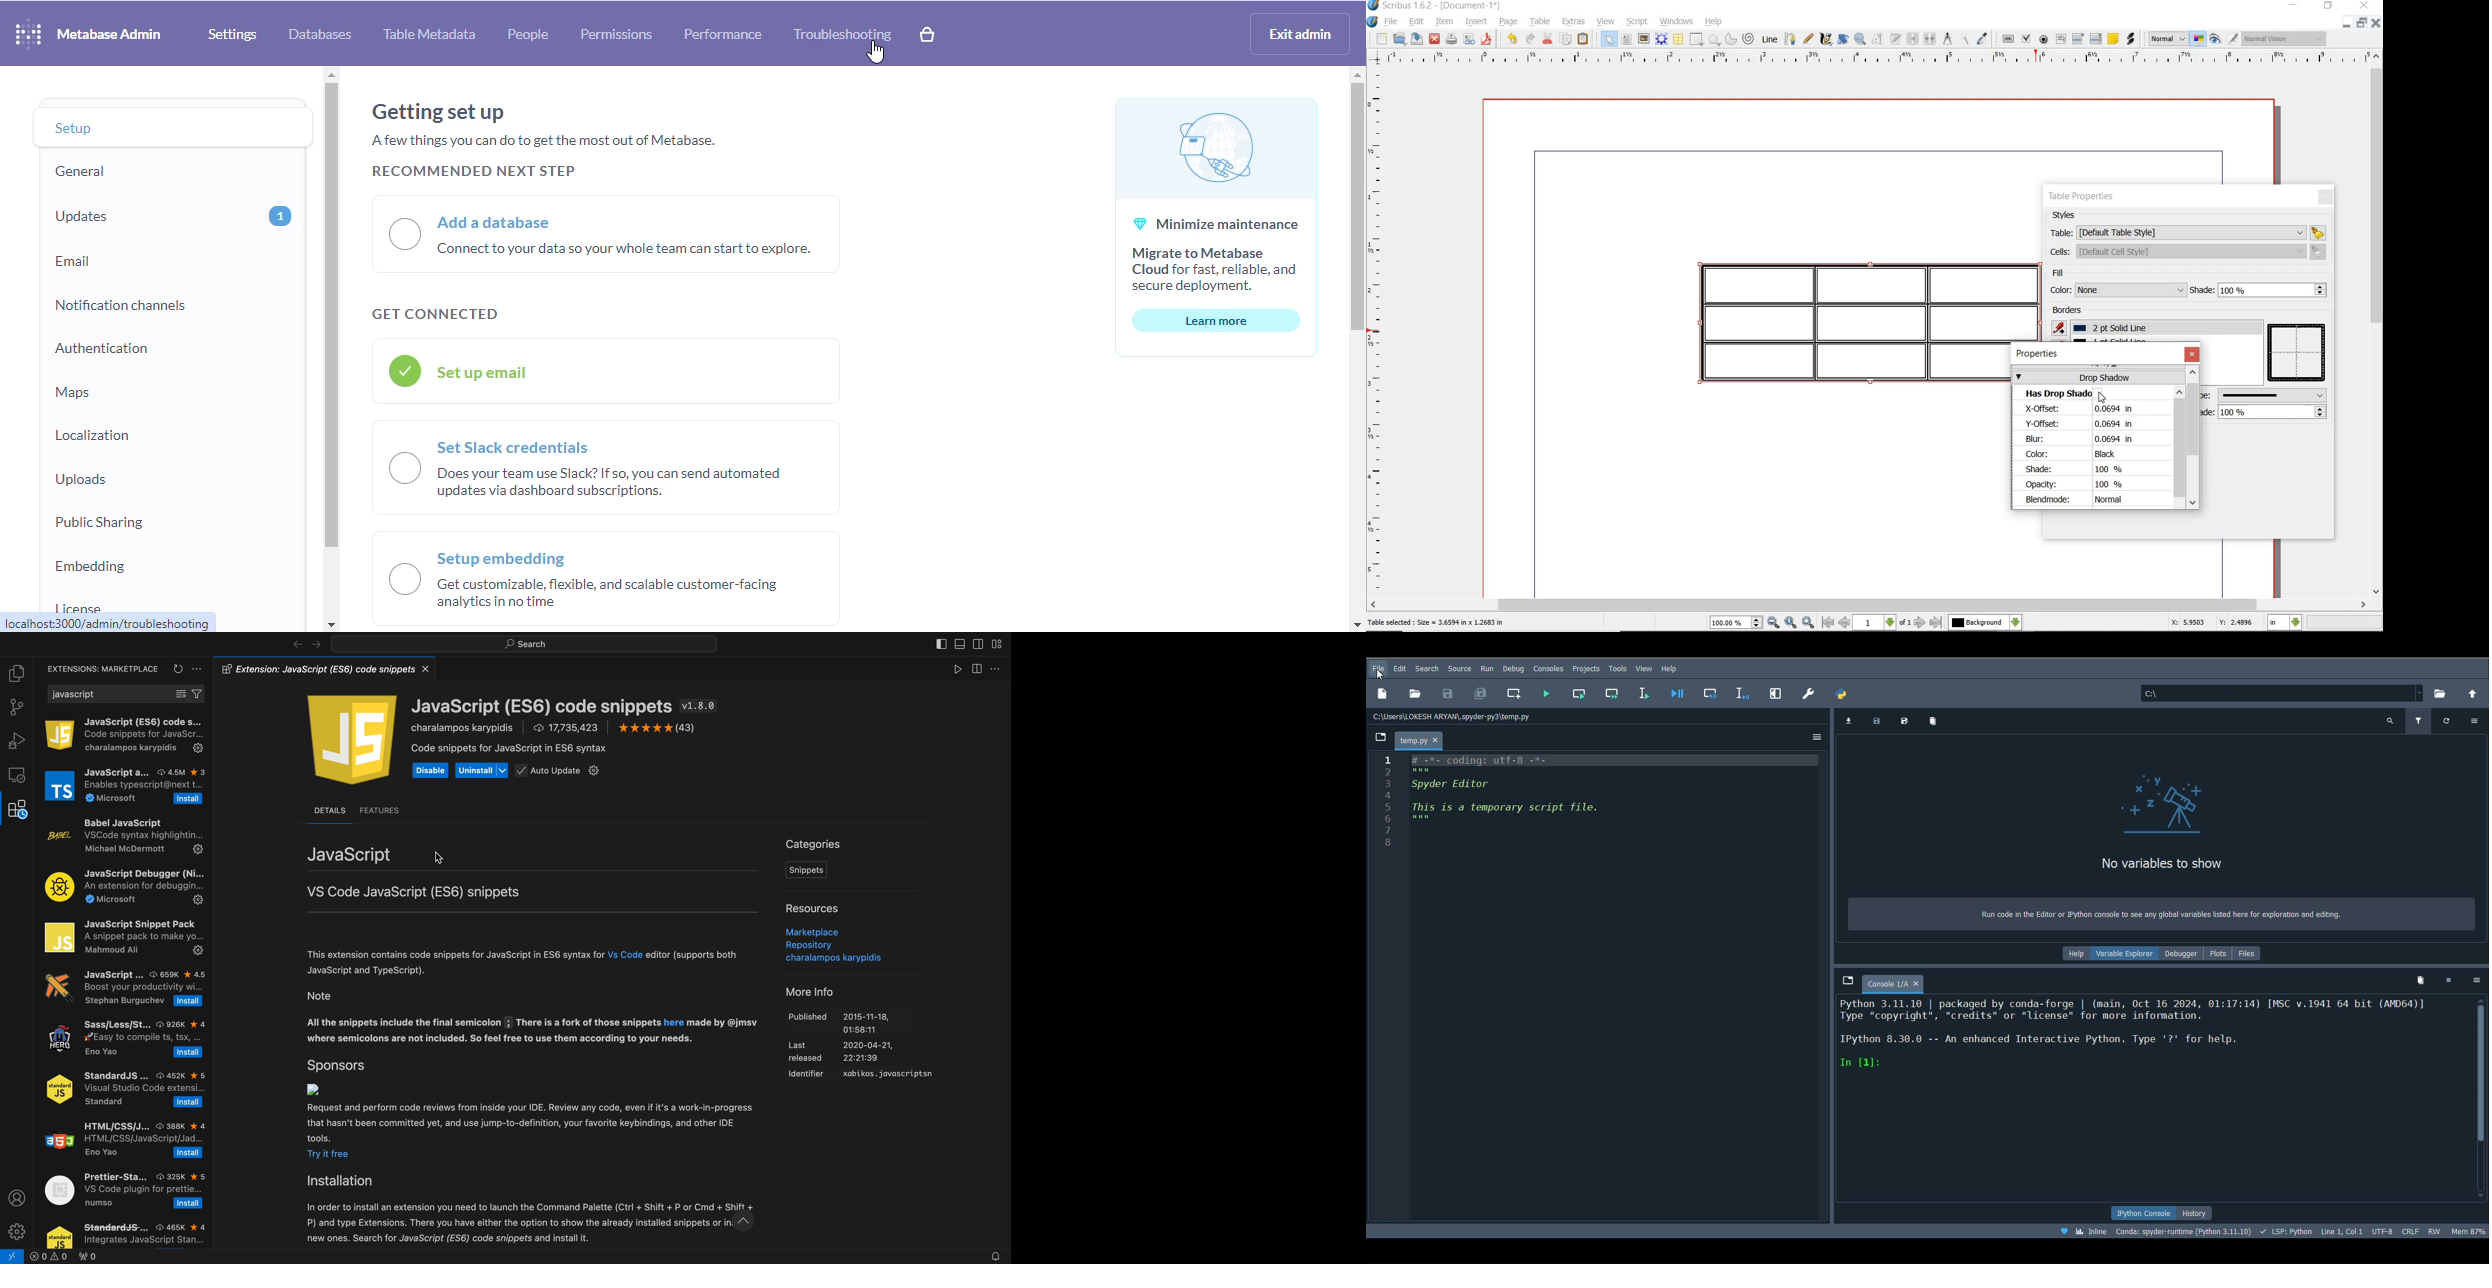 Image resolution: width=2492 pixels, height=1288 pixels. I want to click on close, so click(1435, 39).